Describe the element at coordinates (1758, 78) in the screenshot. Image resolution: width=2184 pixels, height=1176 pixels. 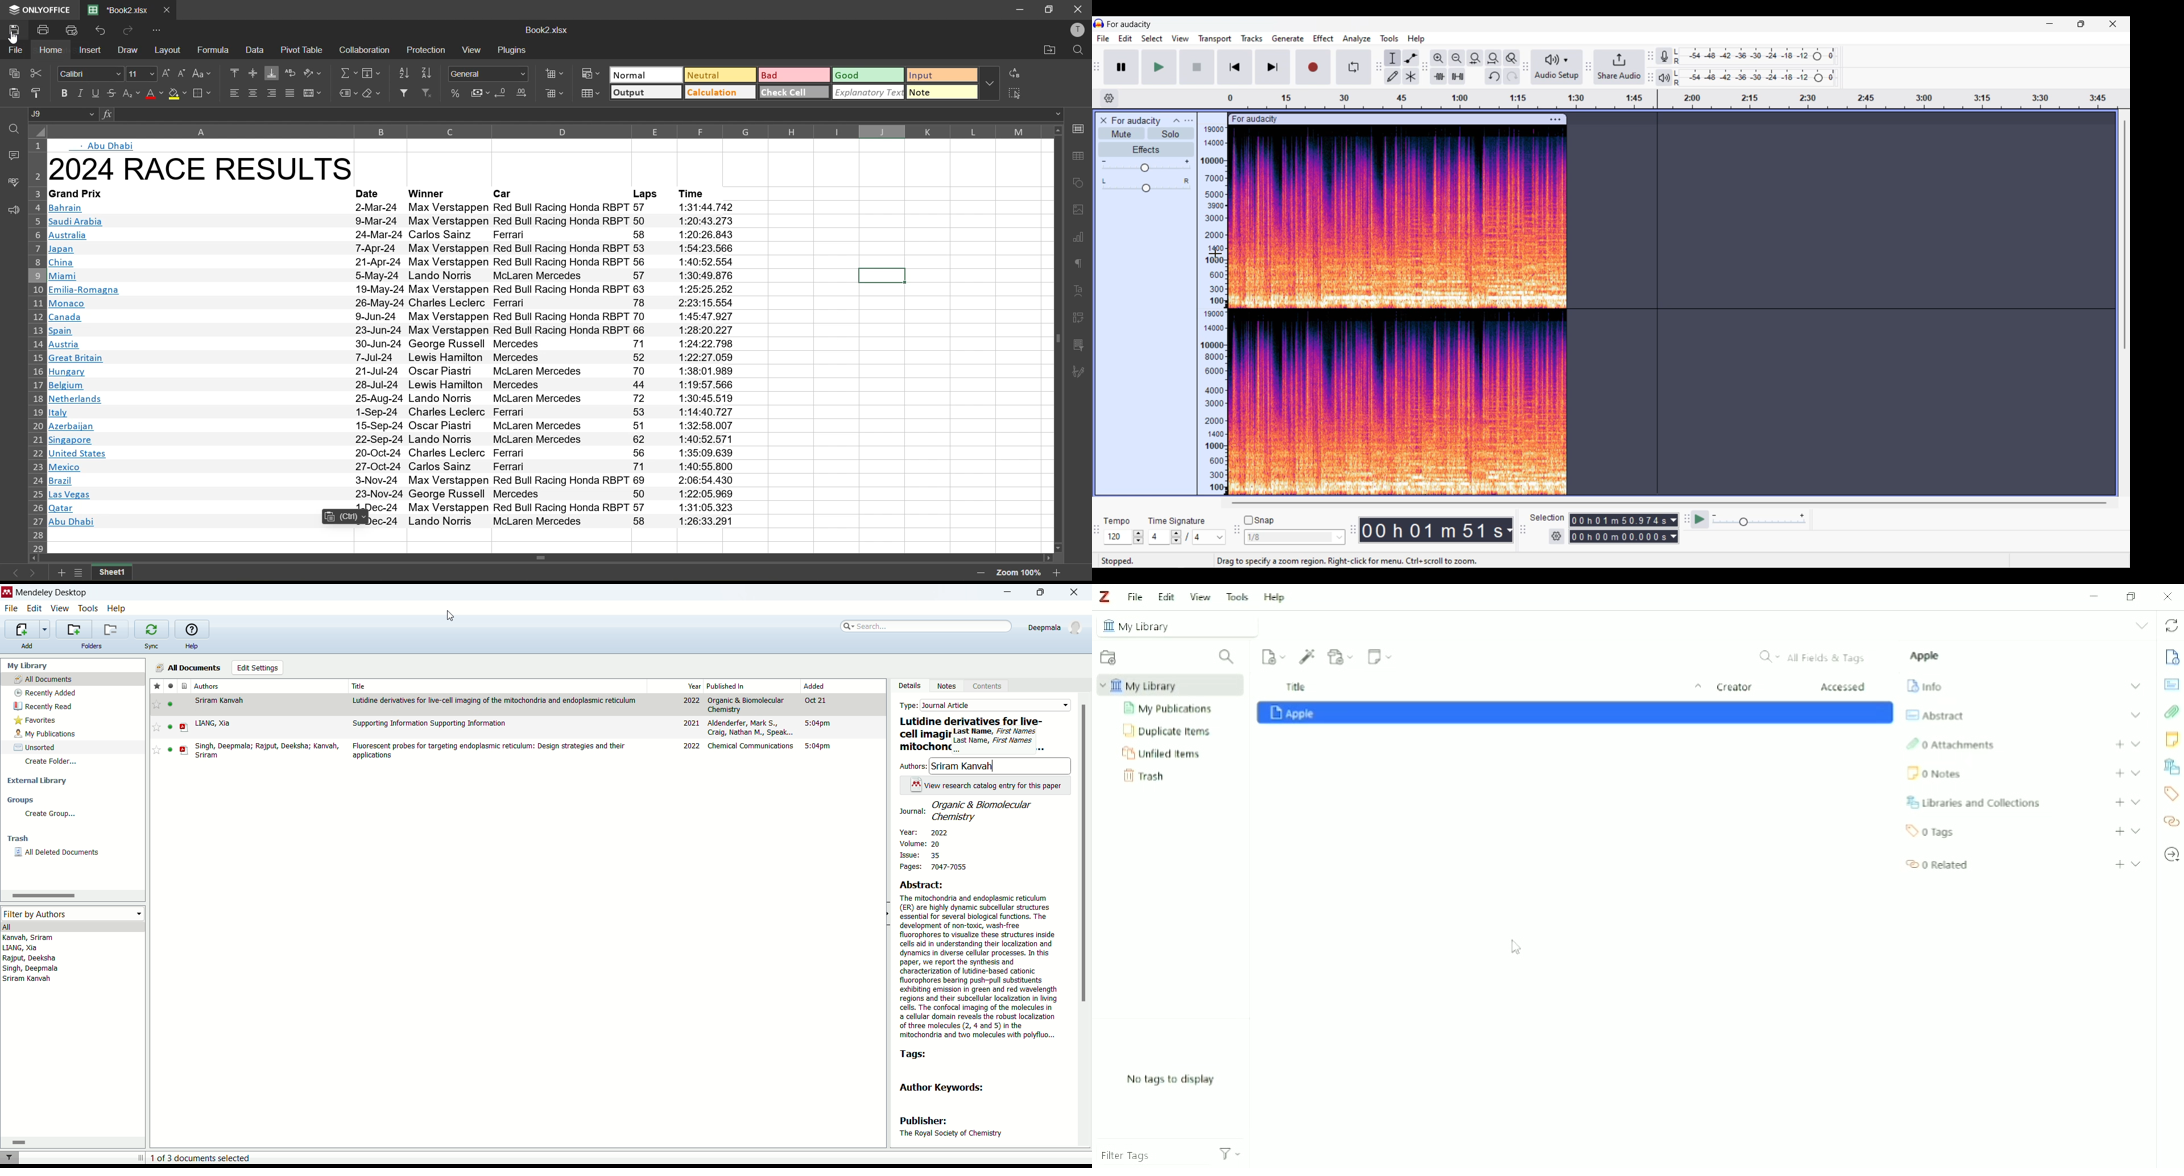
I see `Playback level` at that location.